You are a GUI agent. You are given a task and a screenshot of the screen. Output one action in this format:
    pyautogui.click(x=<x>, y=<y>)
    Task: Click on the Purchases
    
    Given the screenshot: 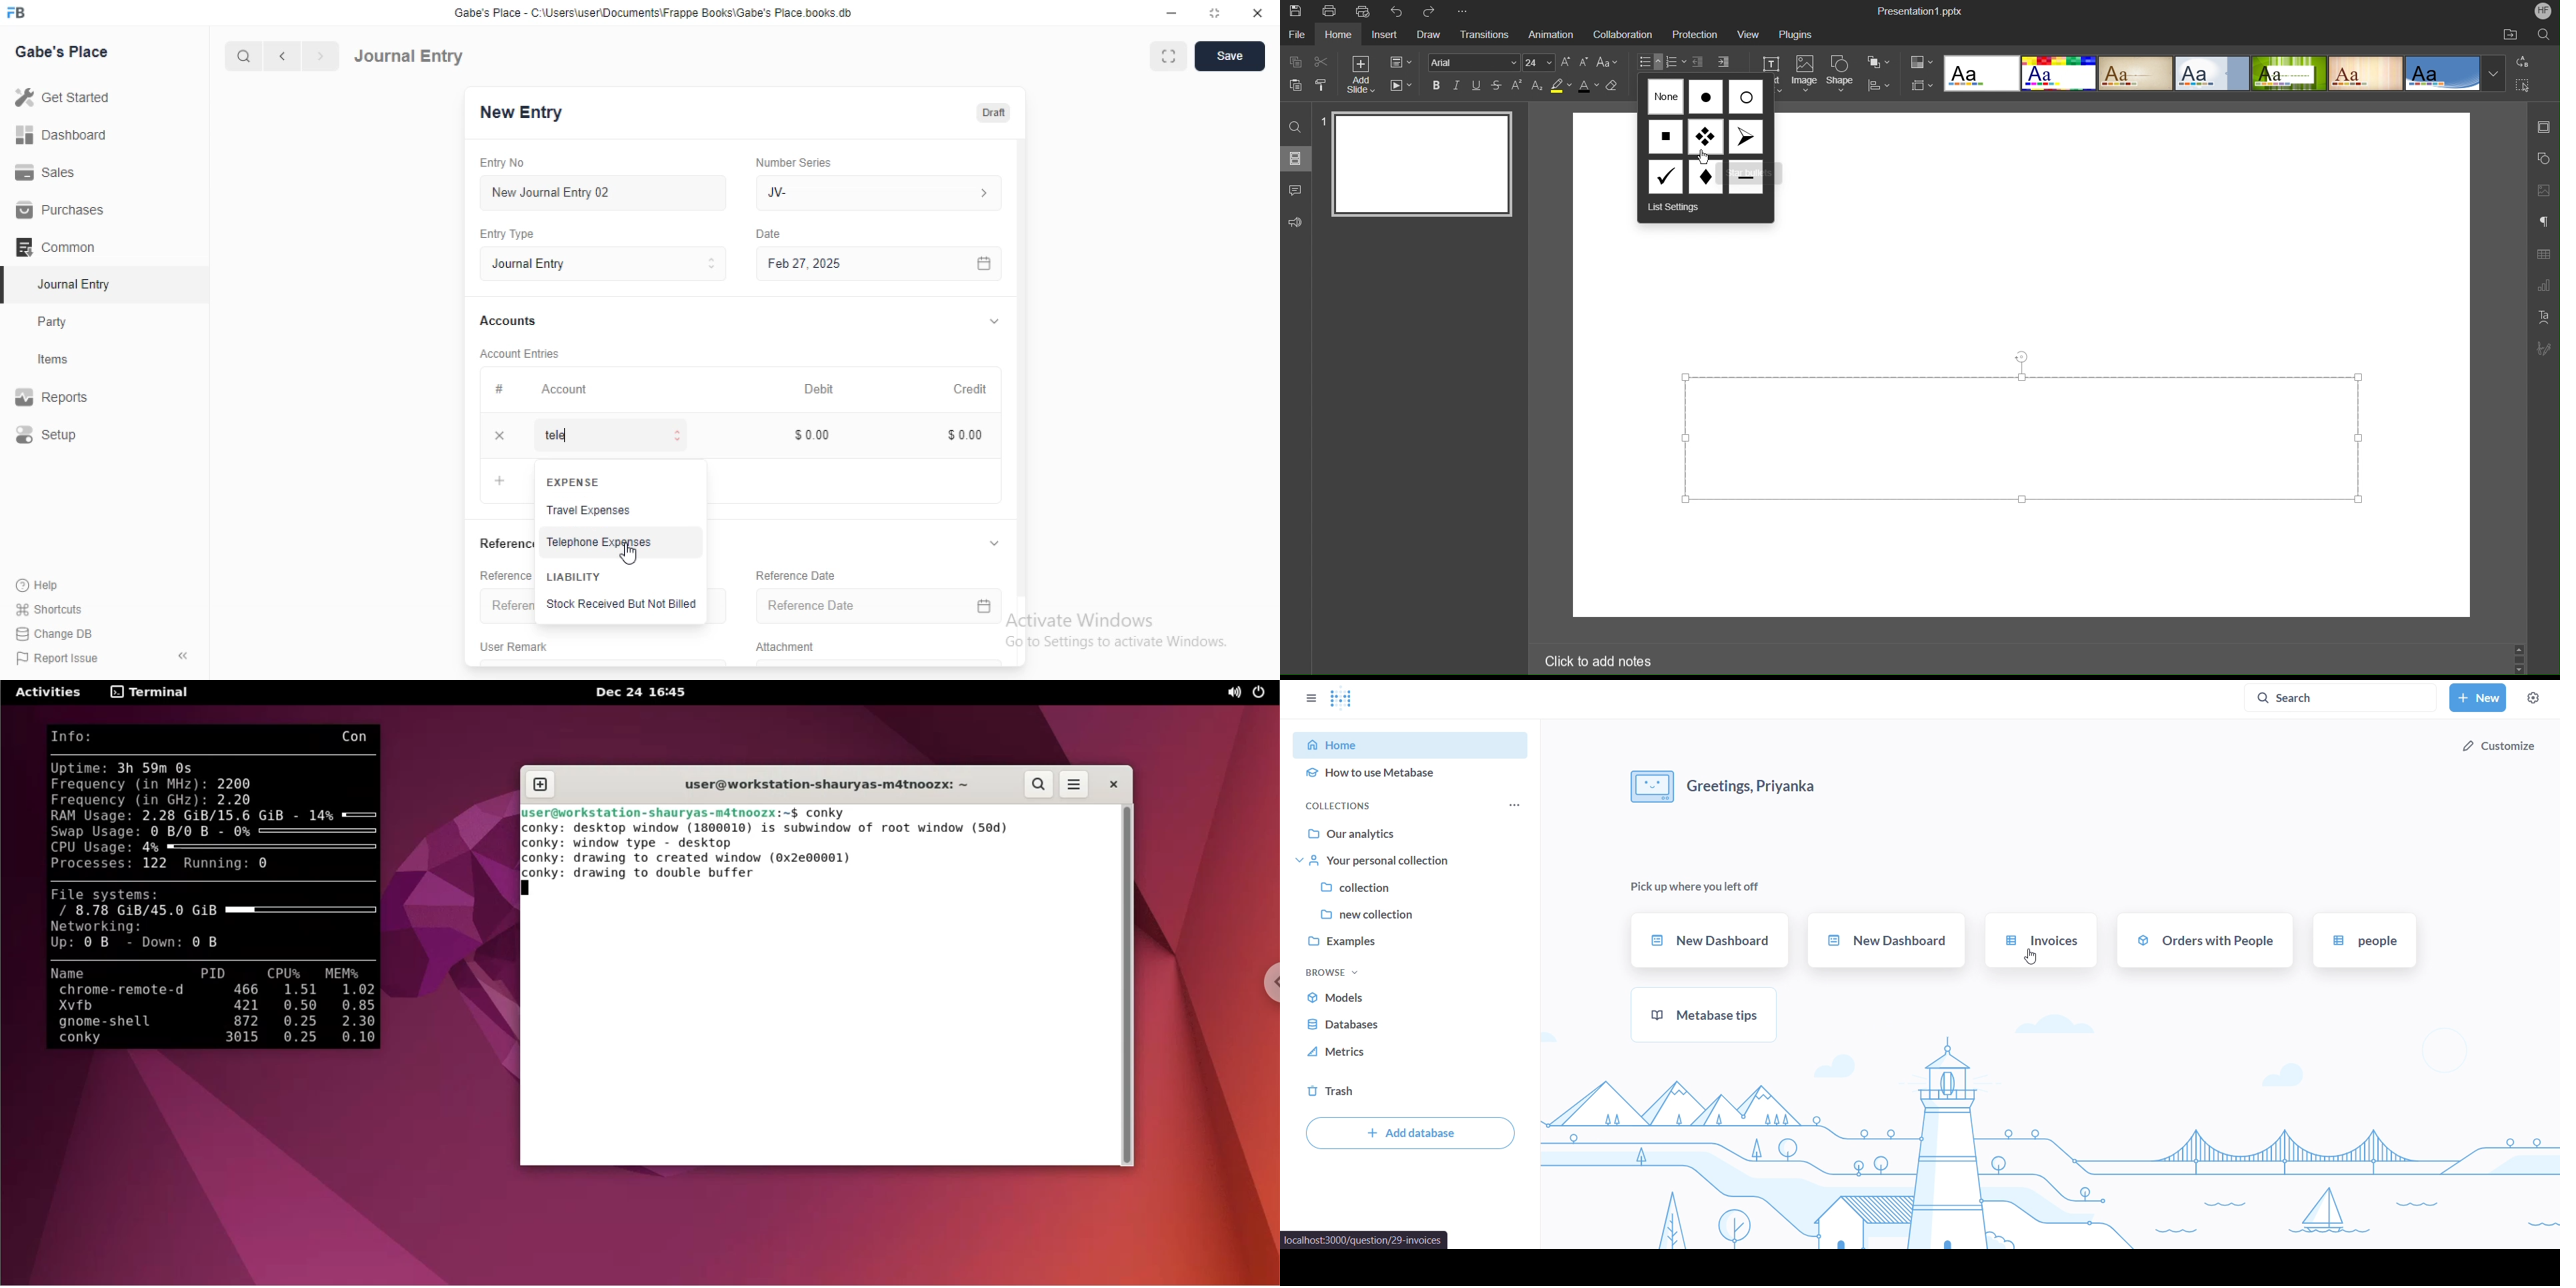 What is the action you would take?
    pyautogui.click(x=56, y=208)
    